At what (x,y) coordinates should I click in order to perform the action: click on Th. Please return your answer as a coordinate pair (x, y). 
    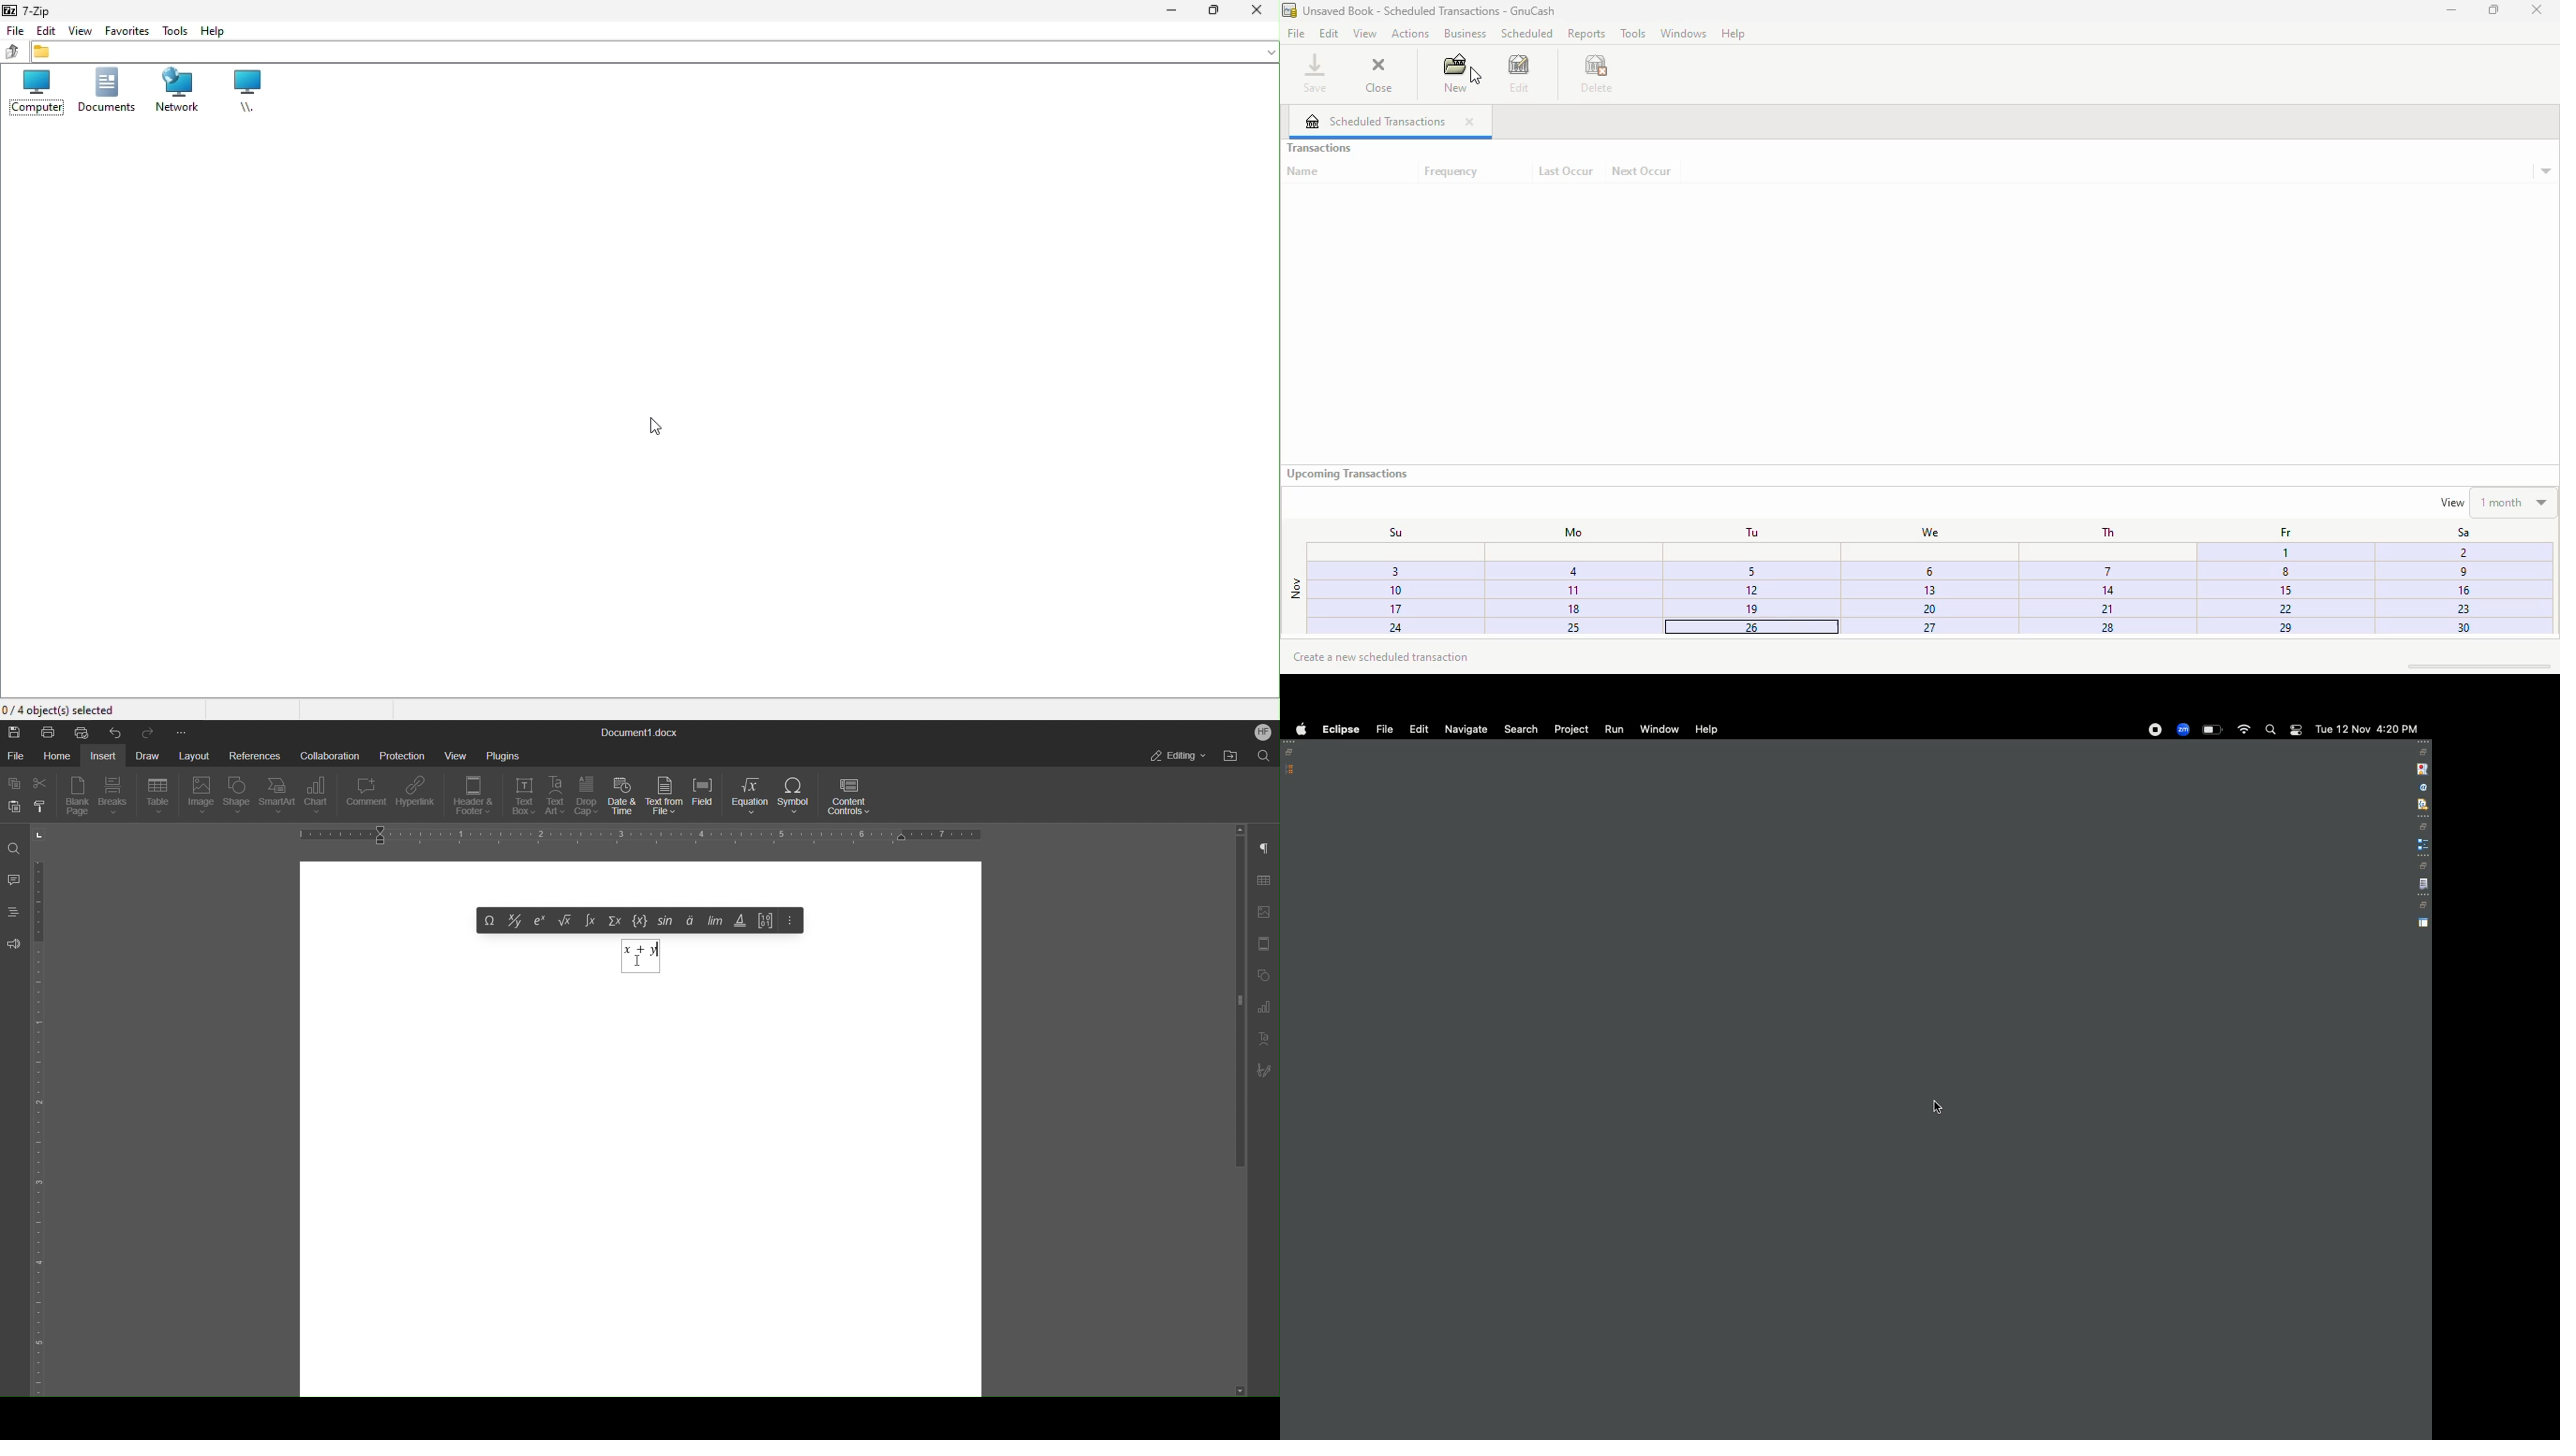
    Looking at the image, I should click on (2106, 532).